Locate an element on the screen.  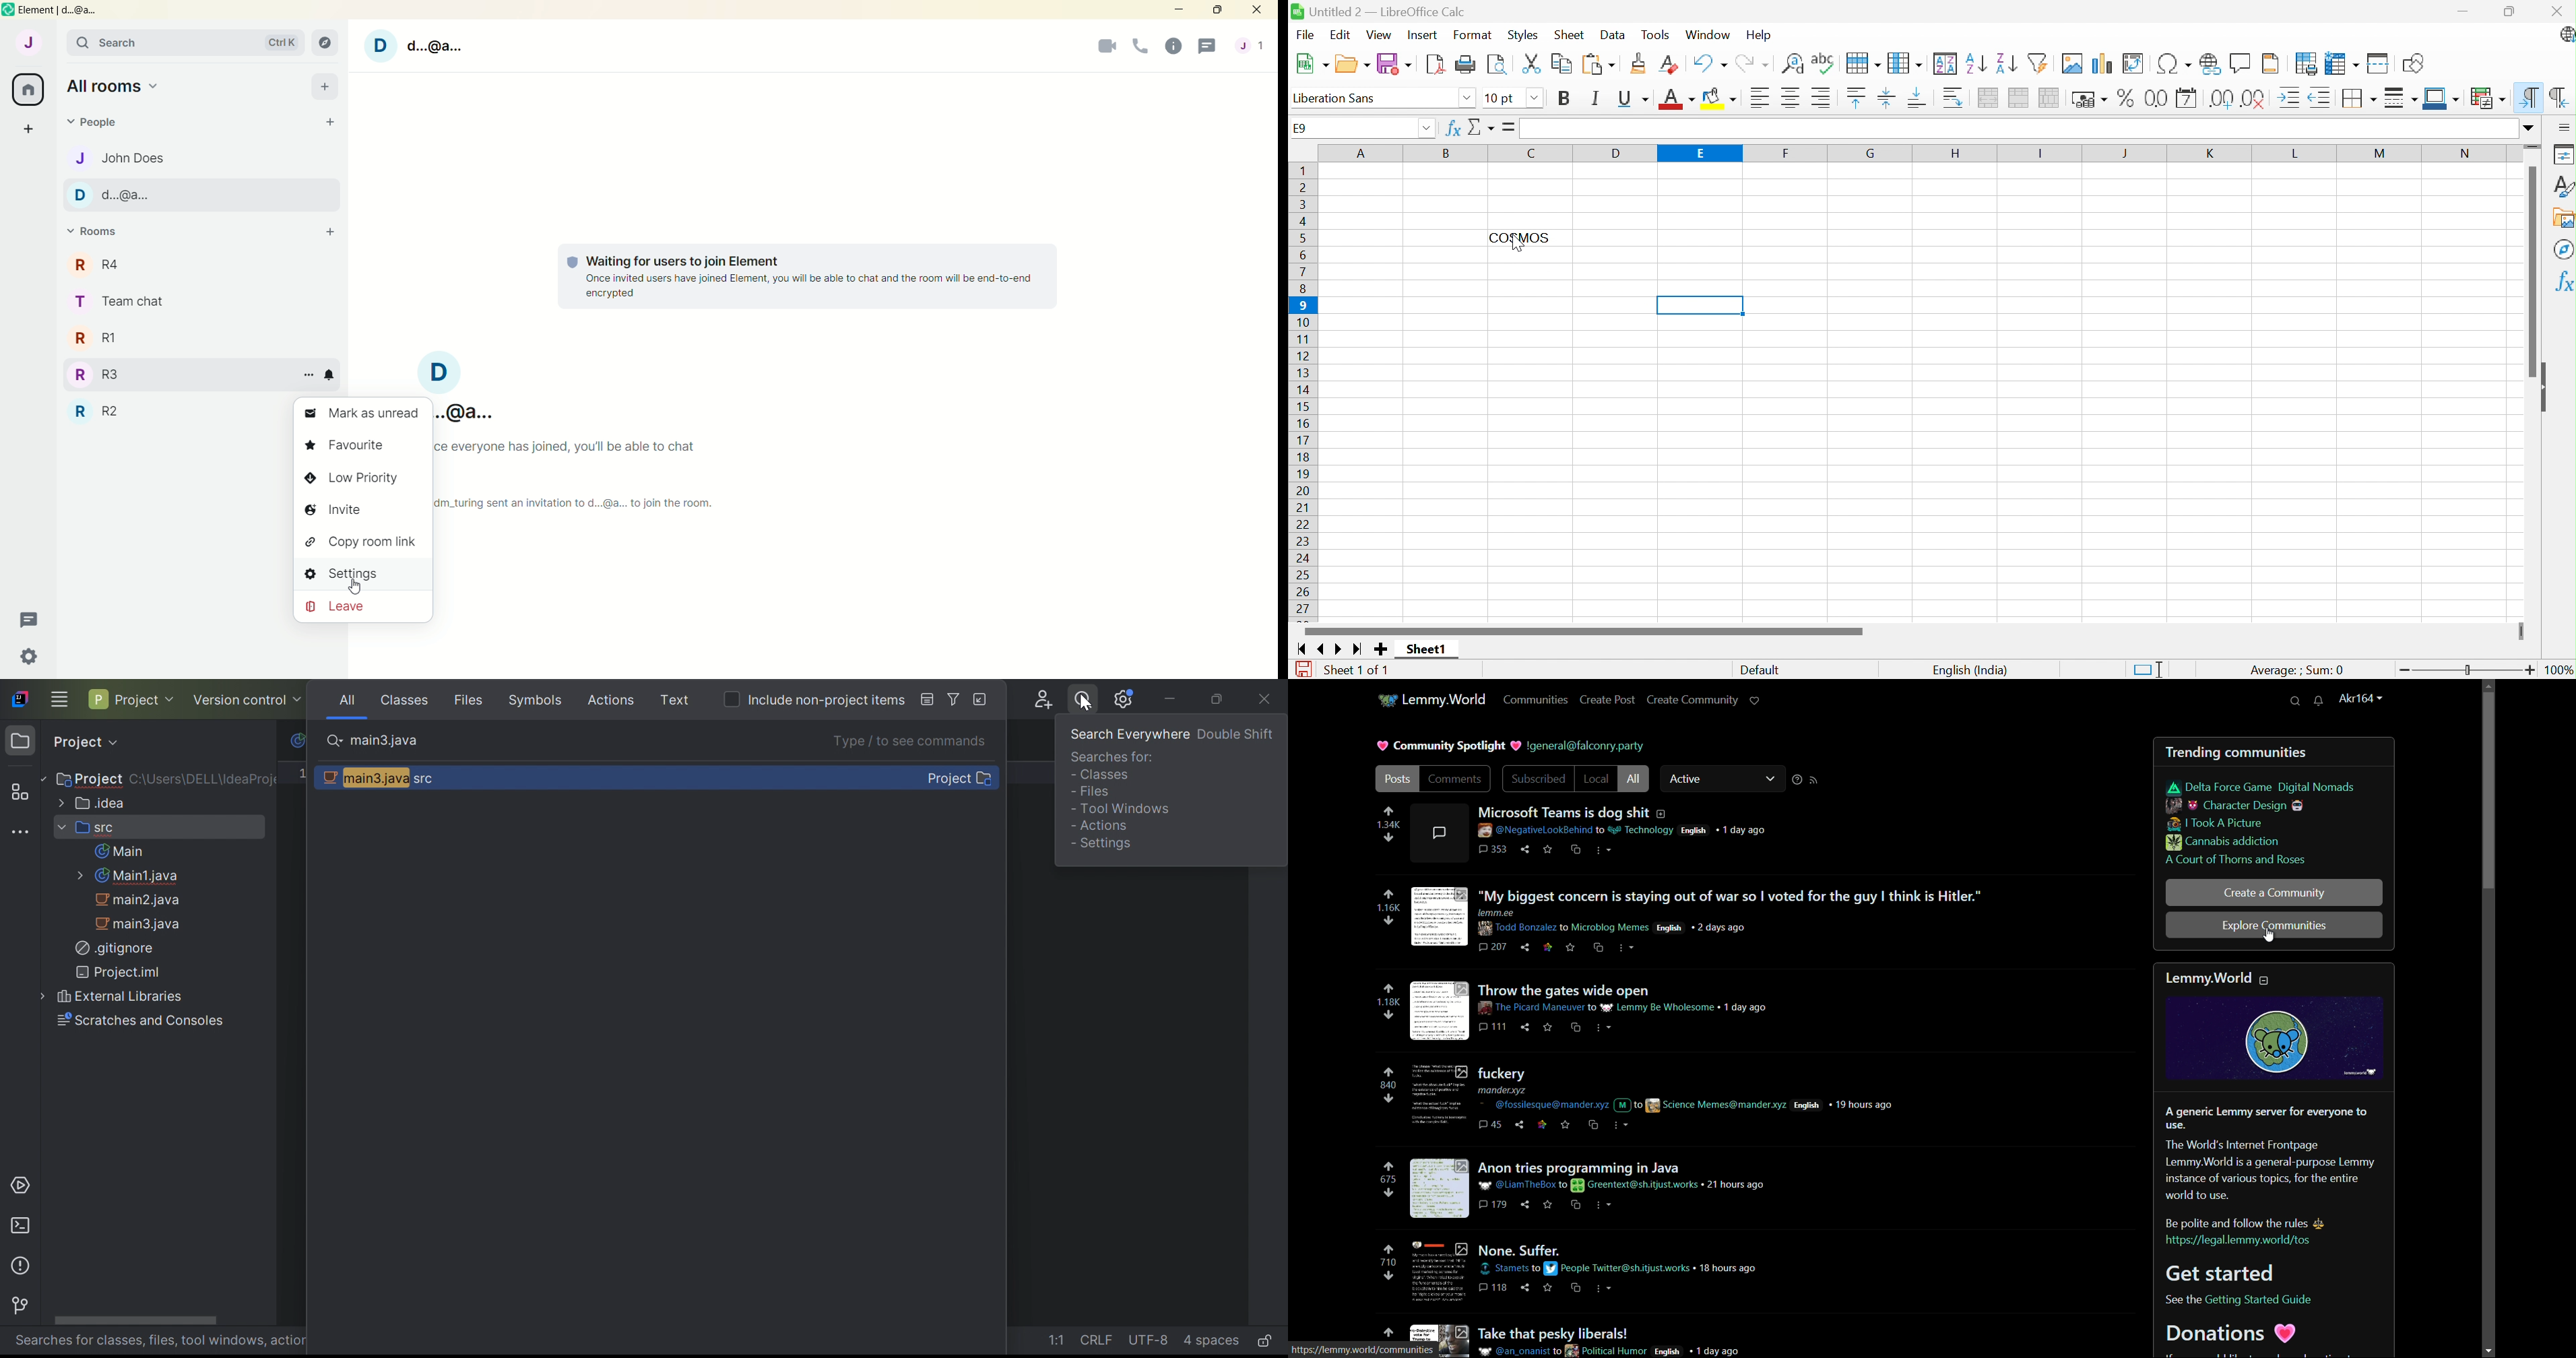
Close is located at coordinates (2556, 11).